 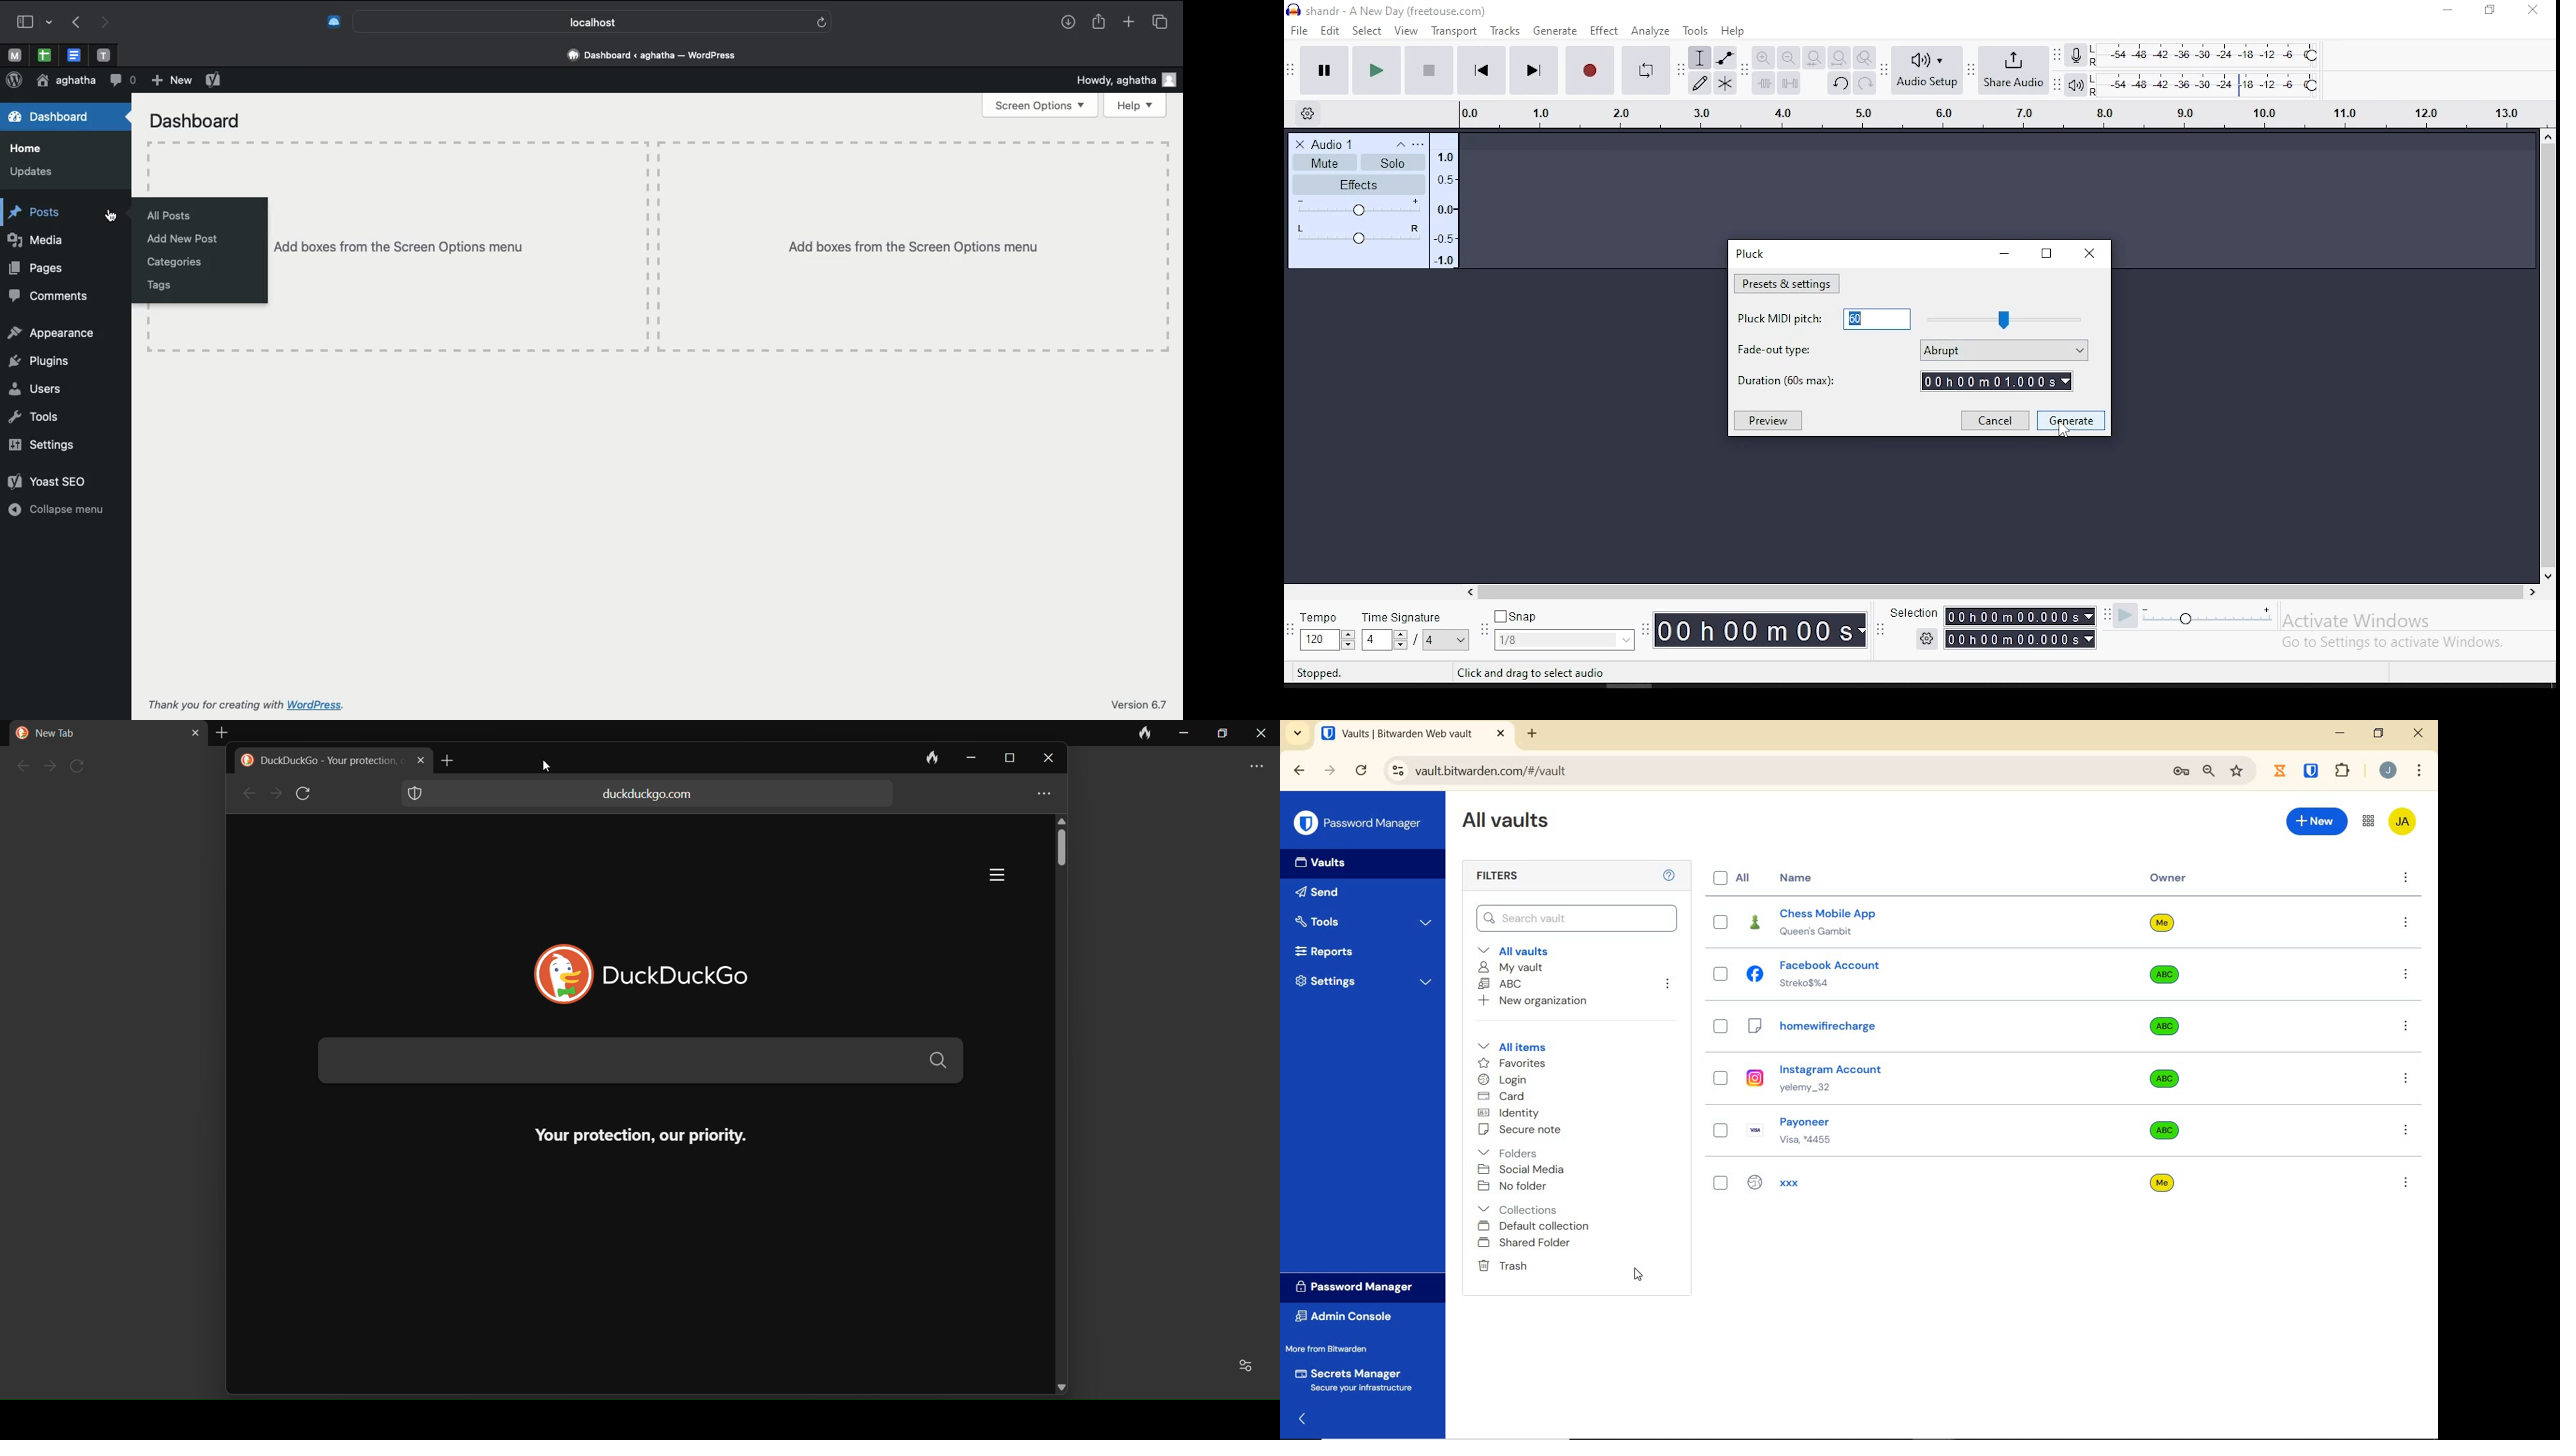 I want to click on cursor, so click(x=2064, y=431).